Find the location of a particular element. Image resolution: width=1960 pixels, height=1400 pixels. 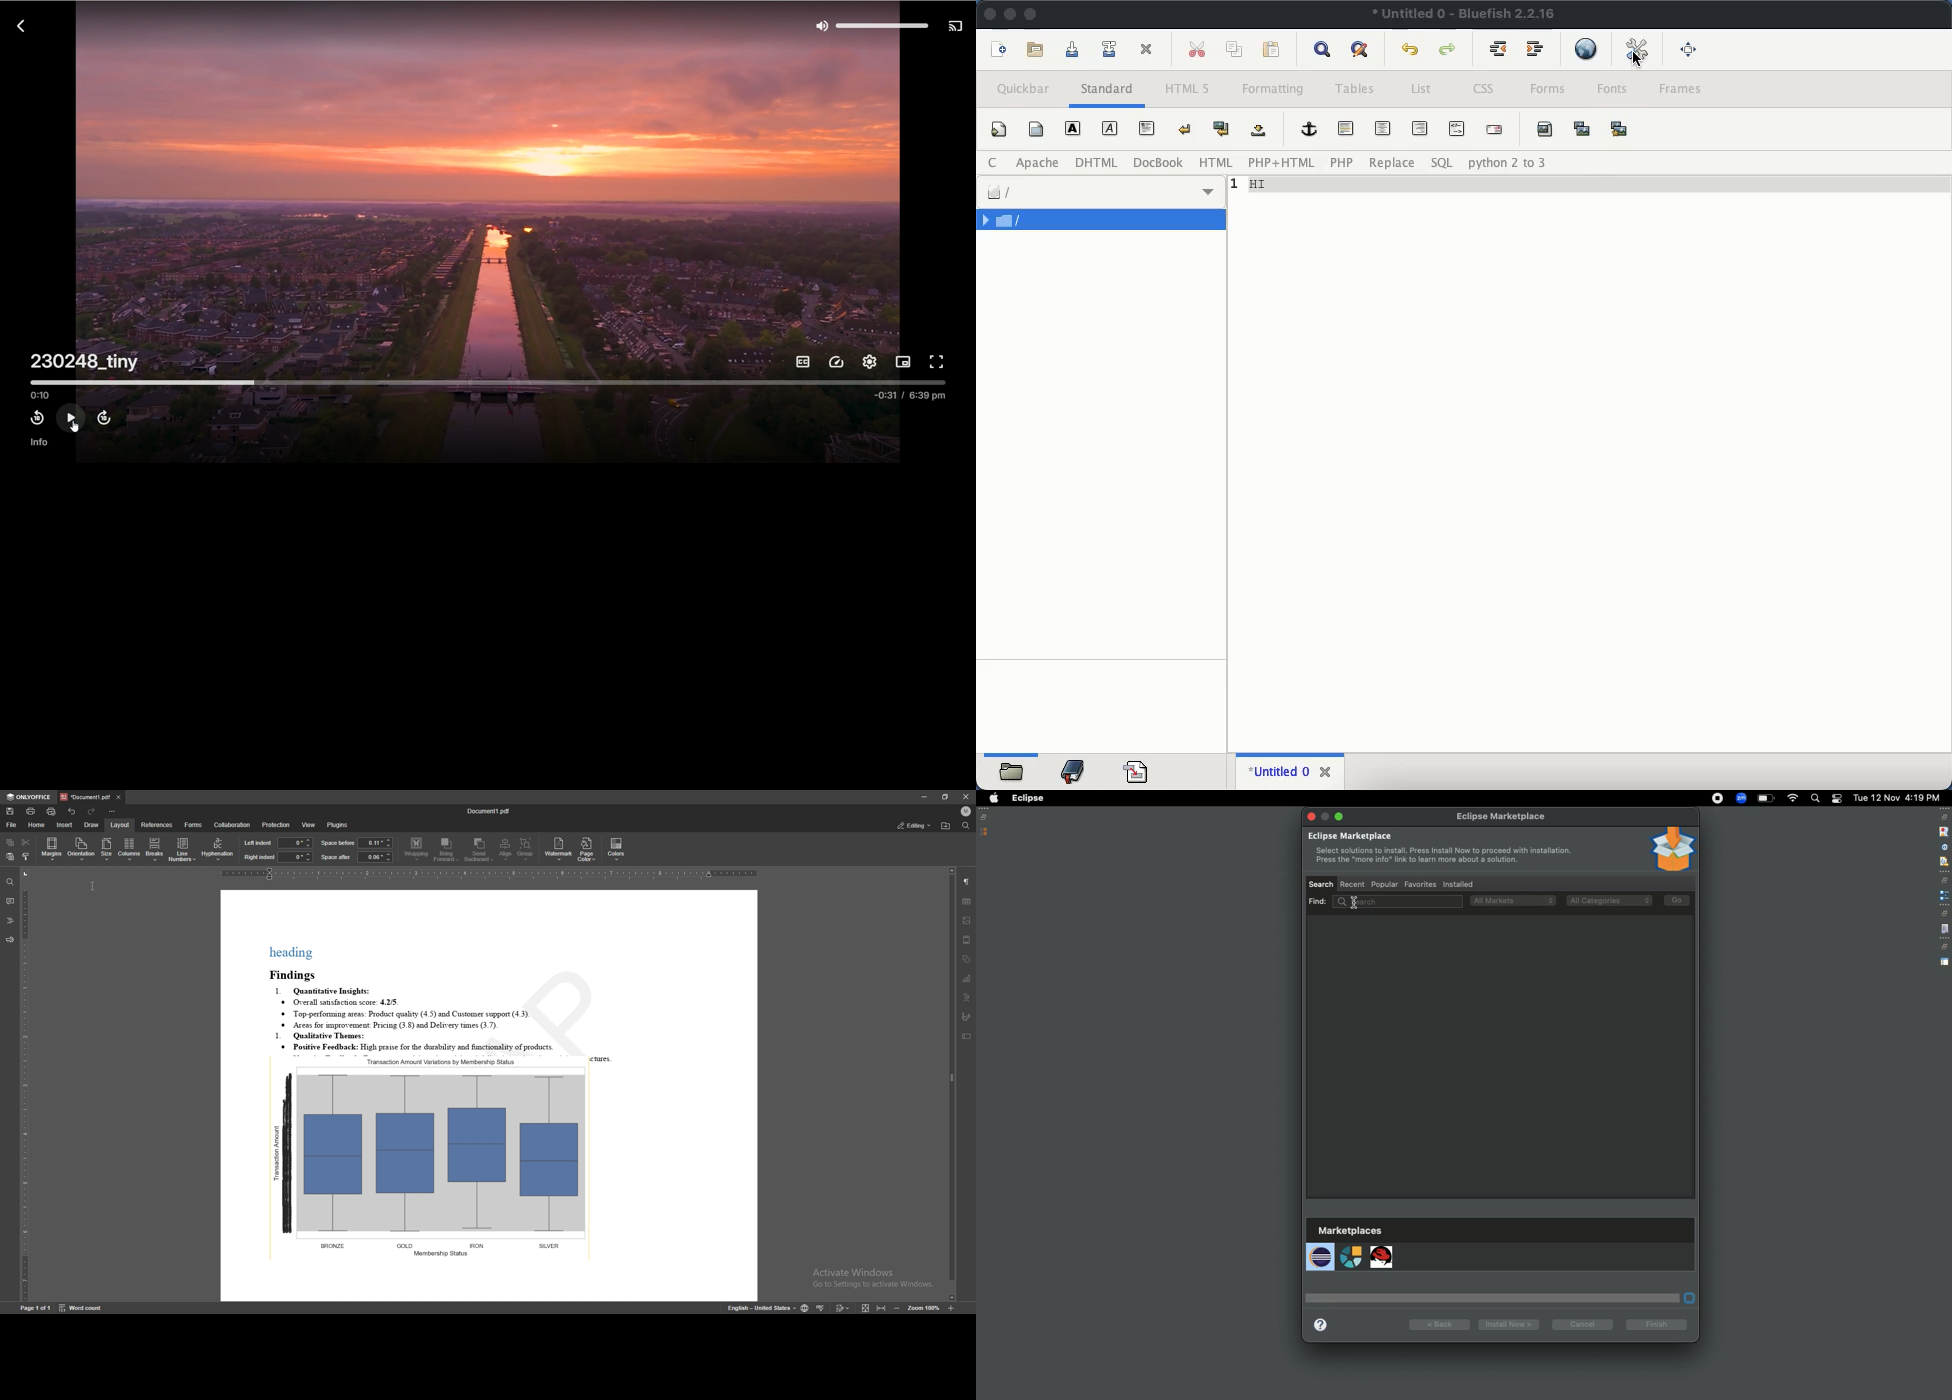

right indent is located at coordinates (259, 858).